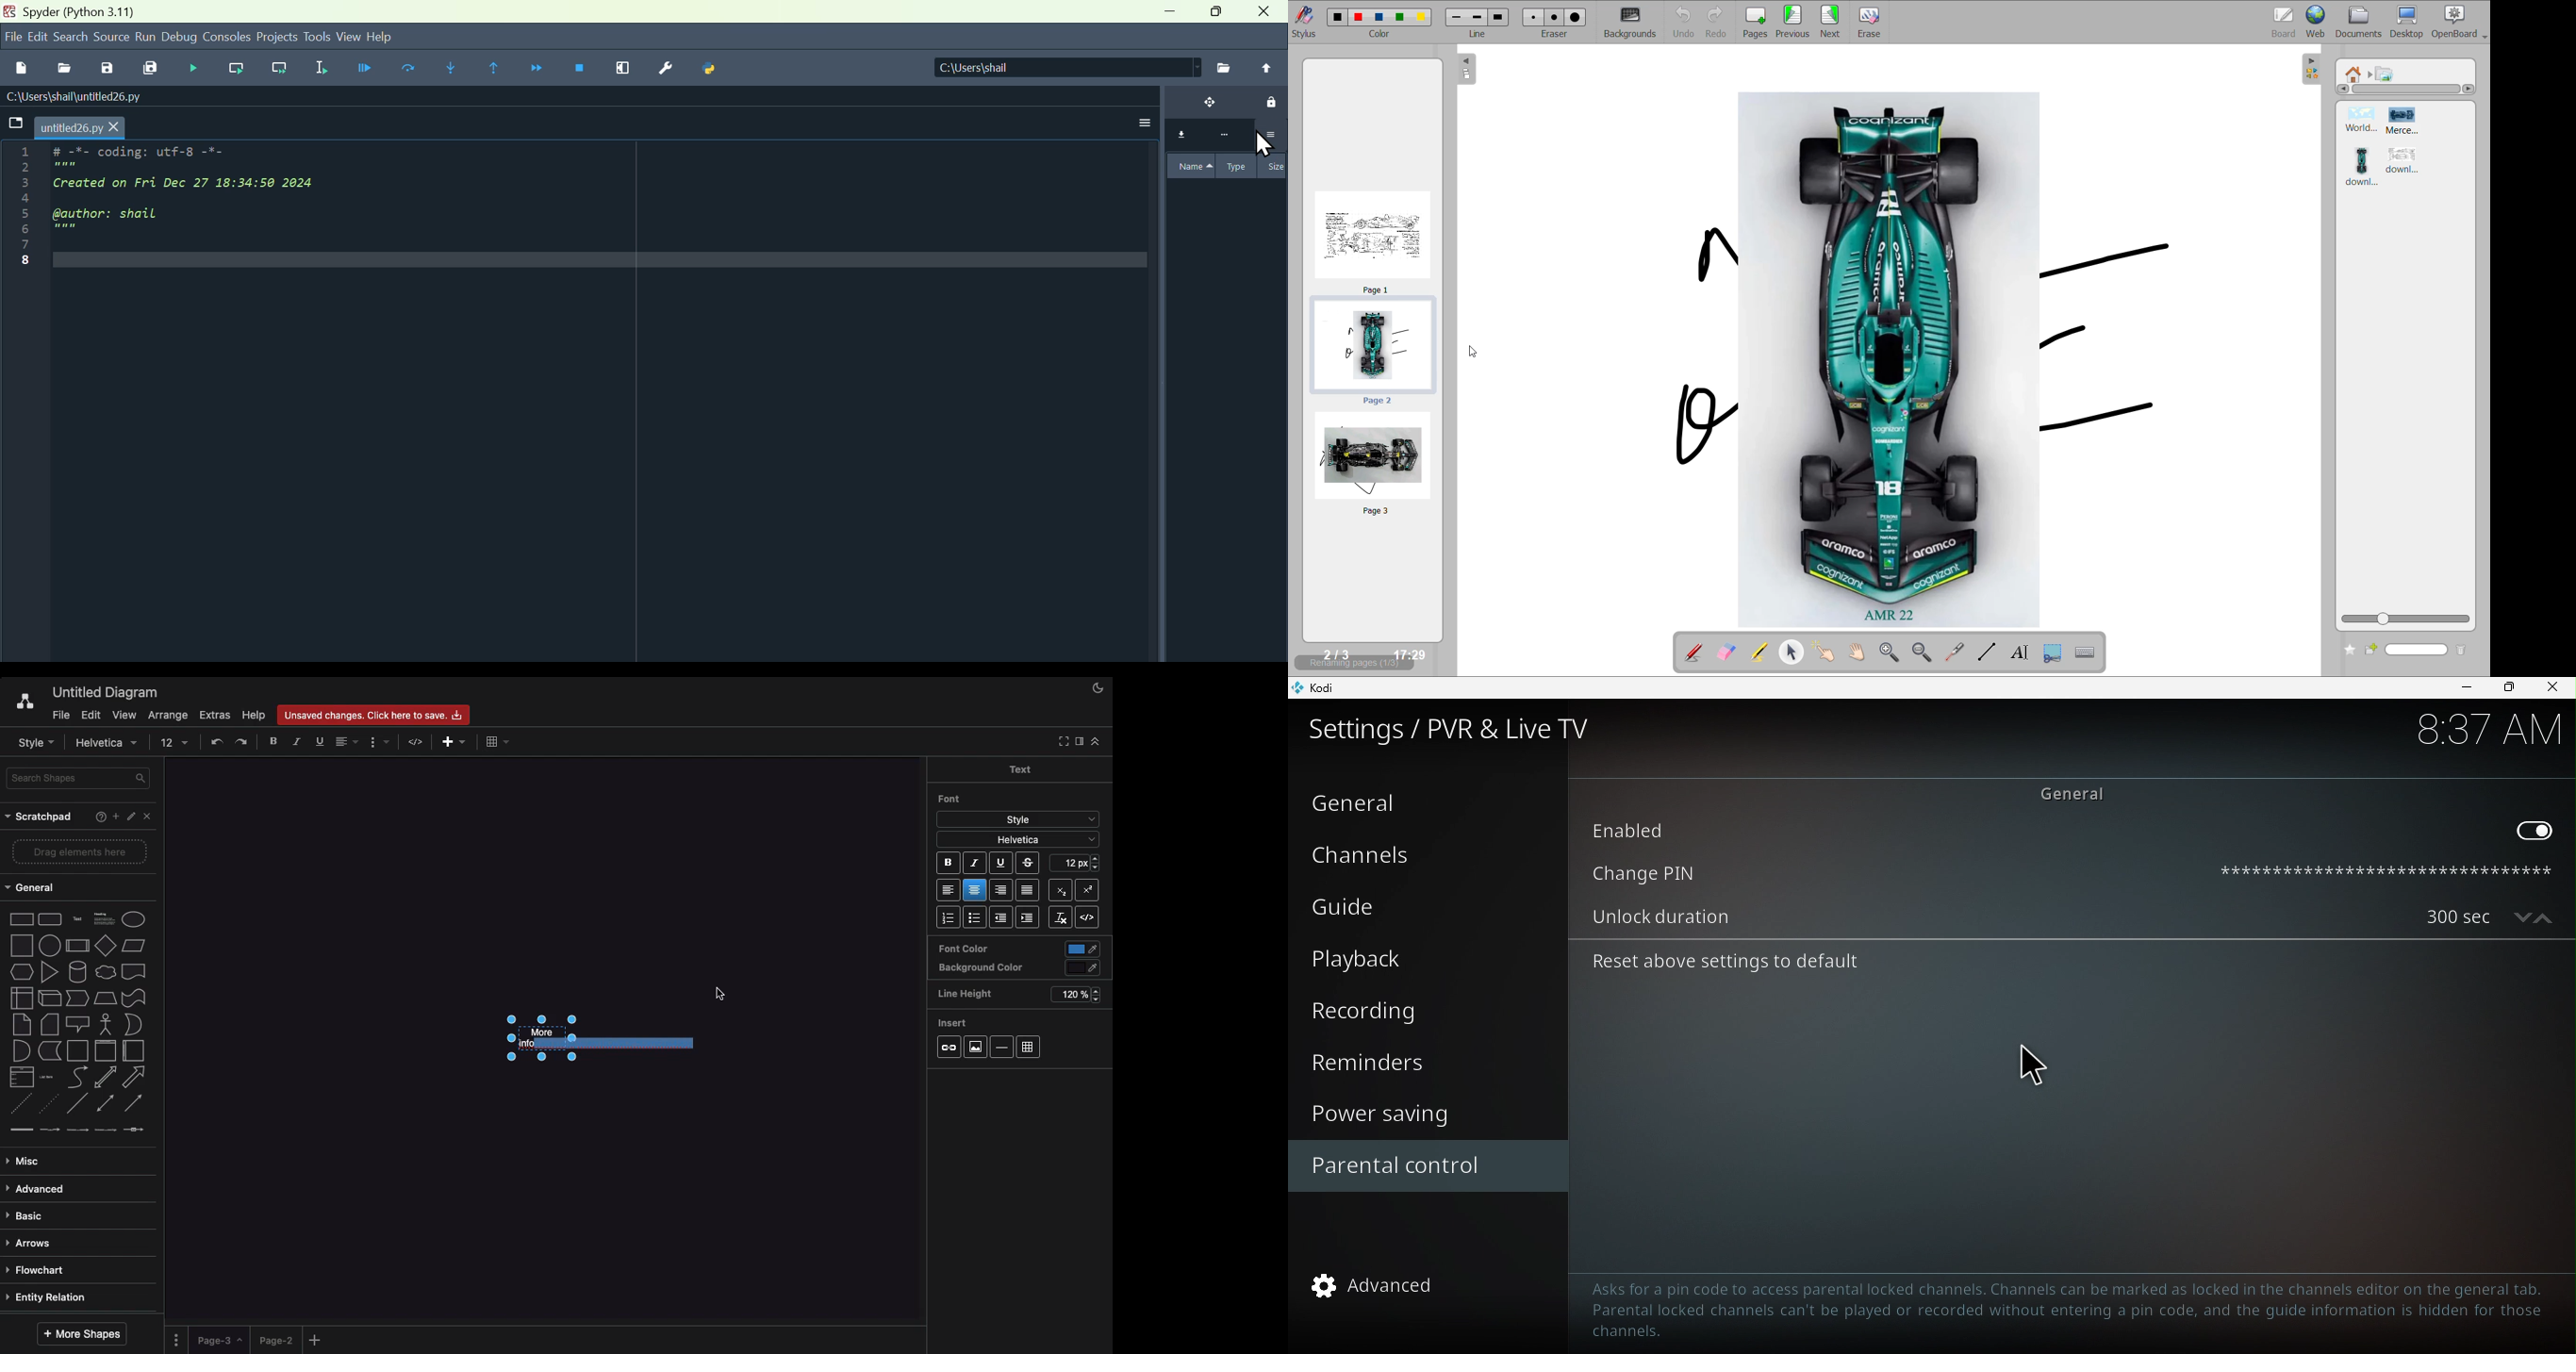 This screenshot has height=1372, width=2576. What do you see at coordinates (17, 703) in the screenshot?
I see `Draw.io` at bounding box center [17, 703].